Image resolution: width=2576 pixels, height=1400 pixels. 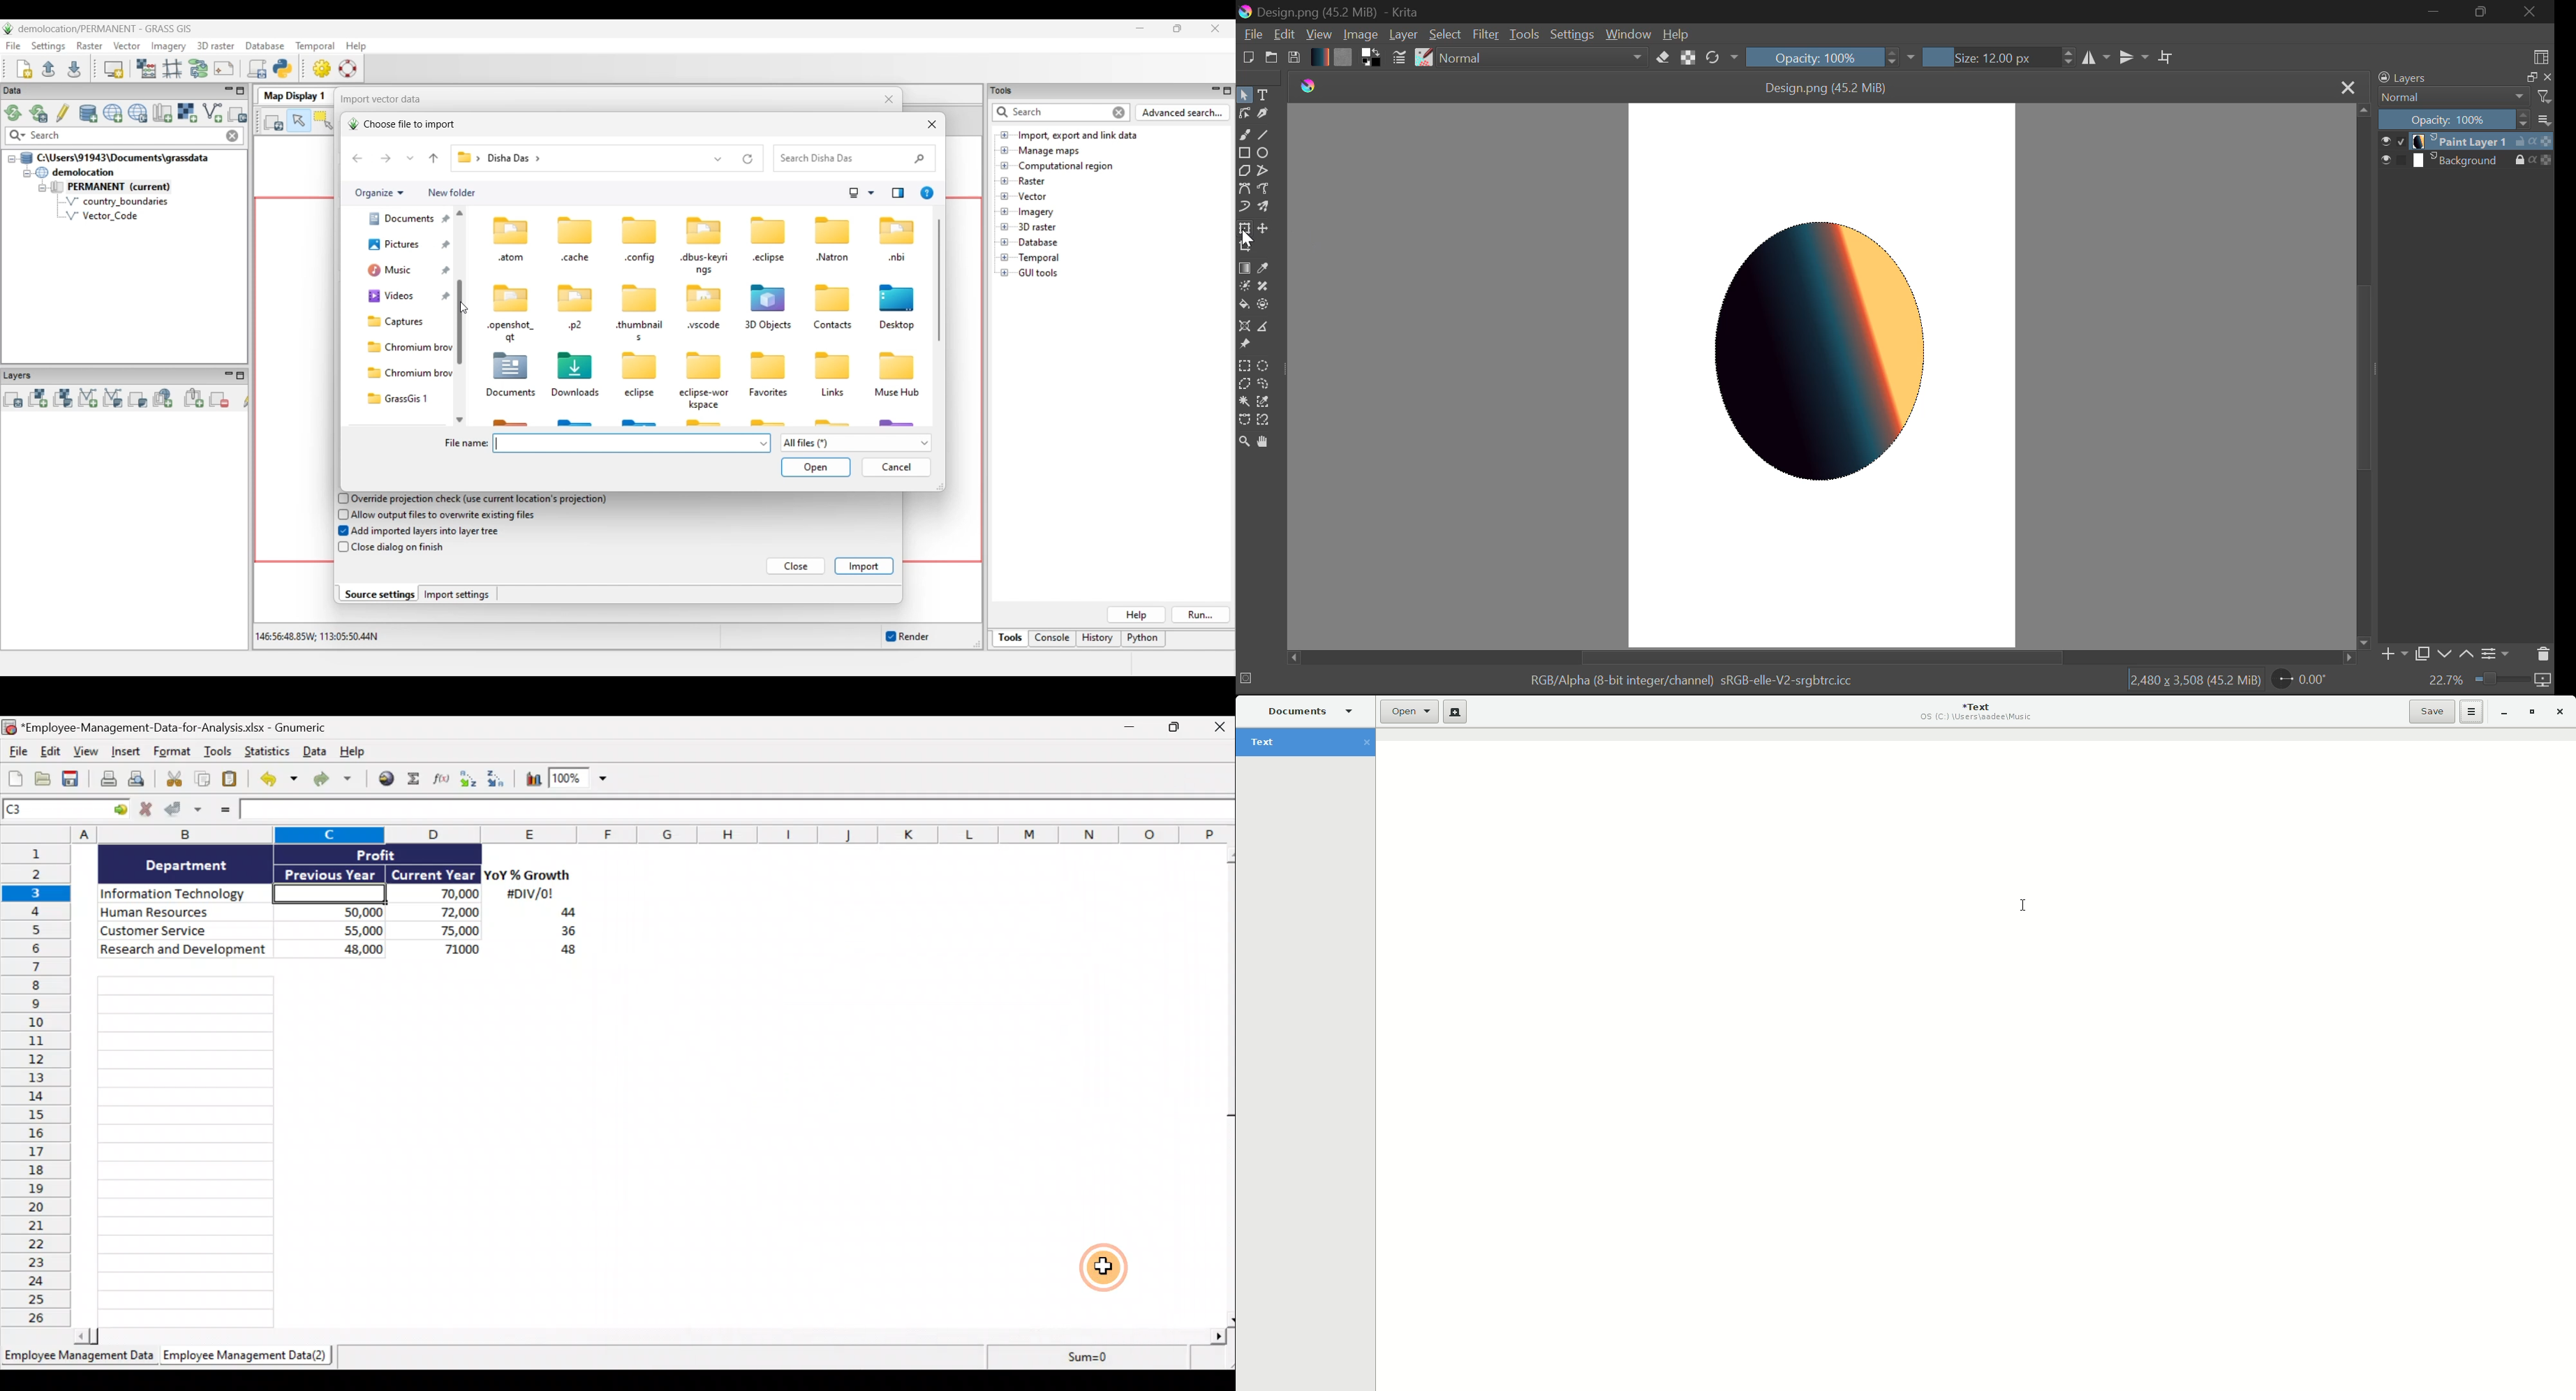 What do you see at coordinates (2422, 654) in the screenshot?
I see `Copy Layer` at bounding box center [2422, 654].